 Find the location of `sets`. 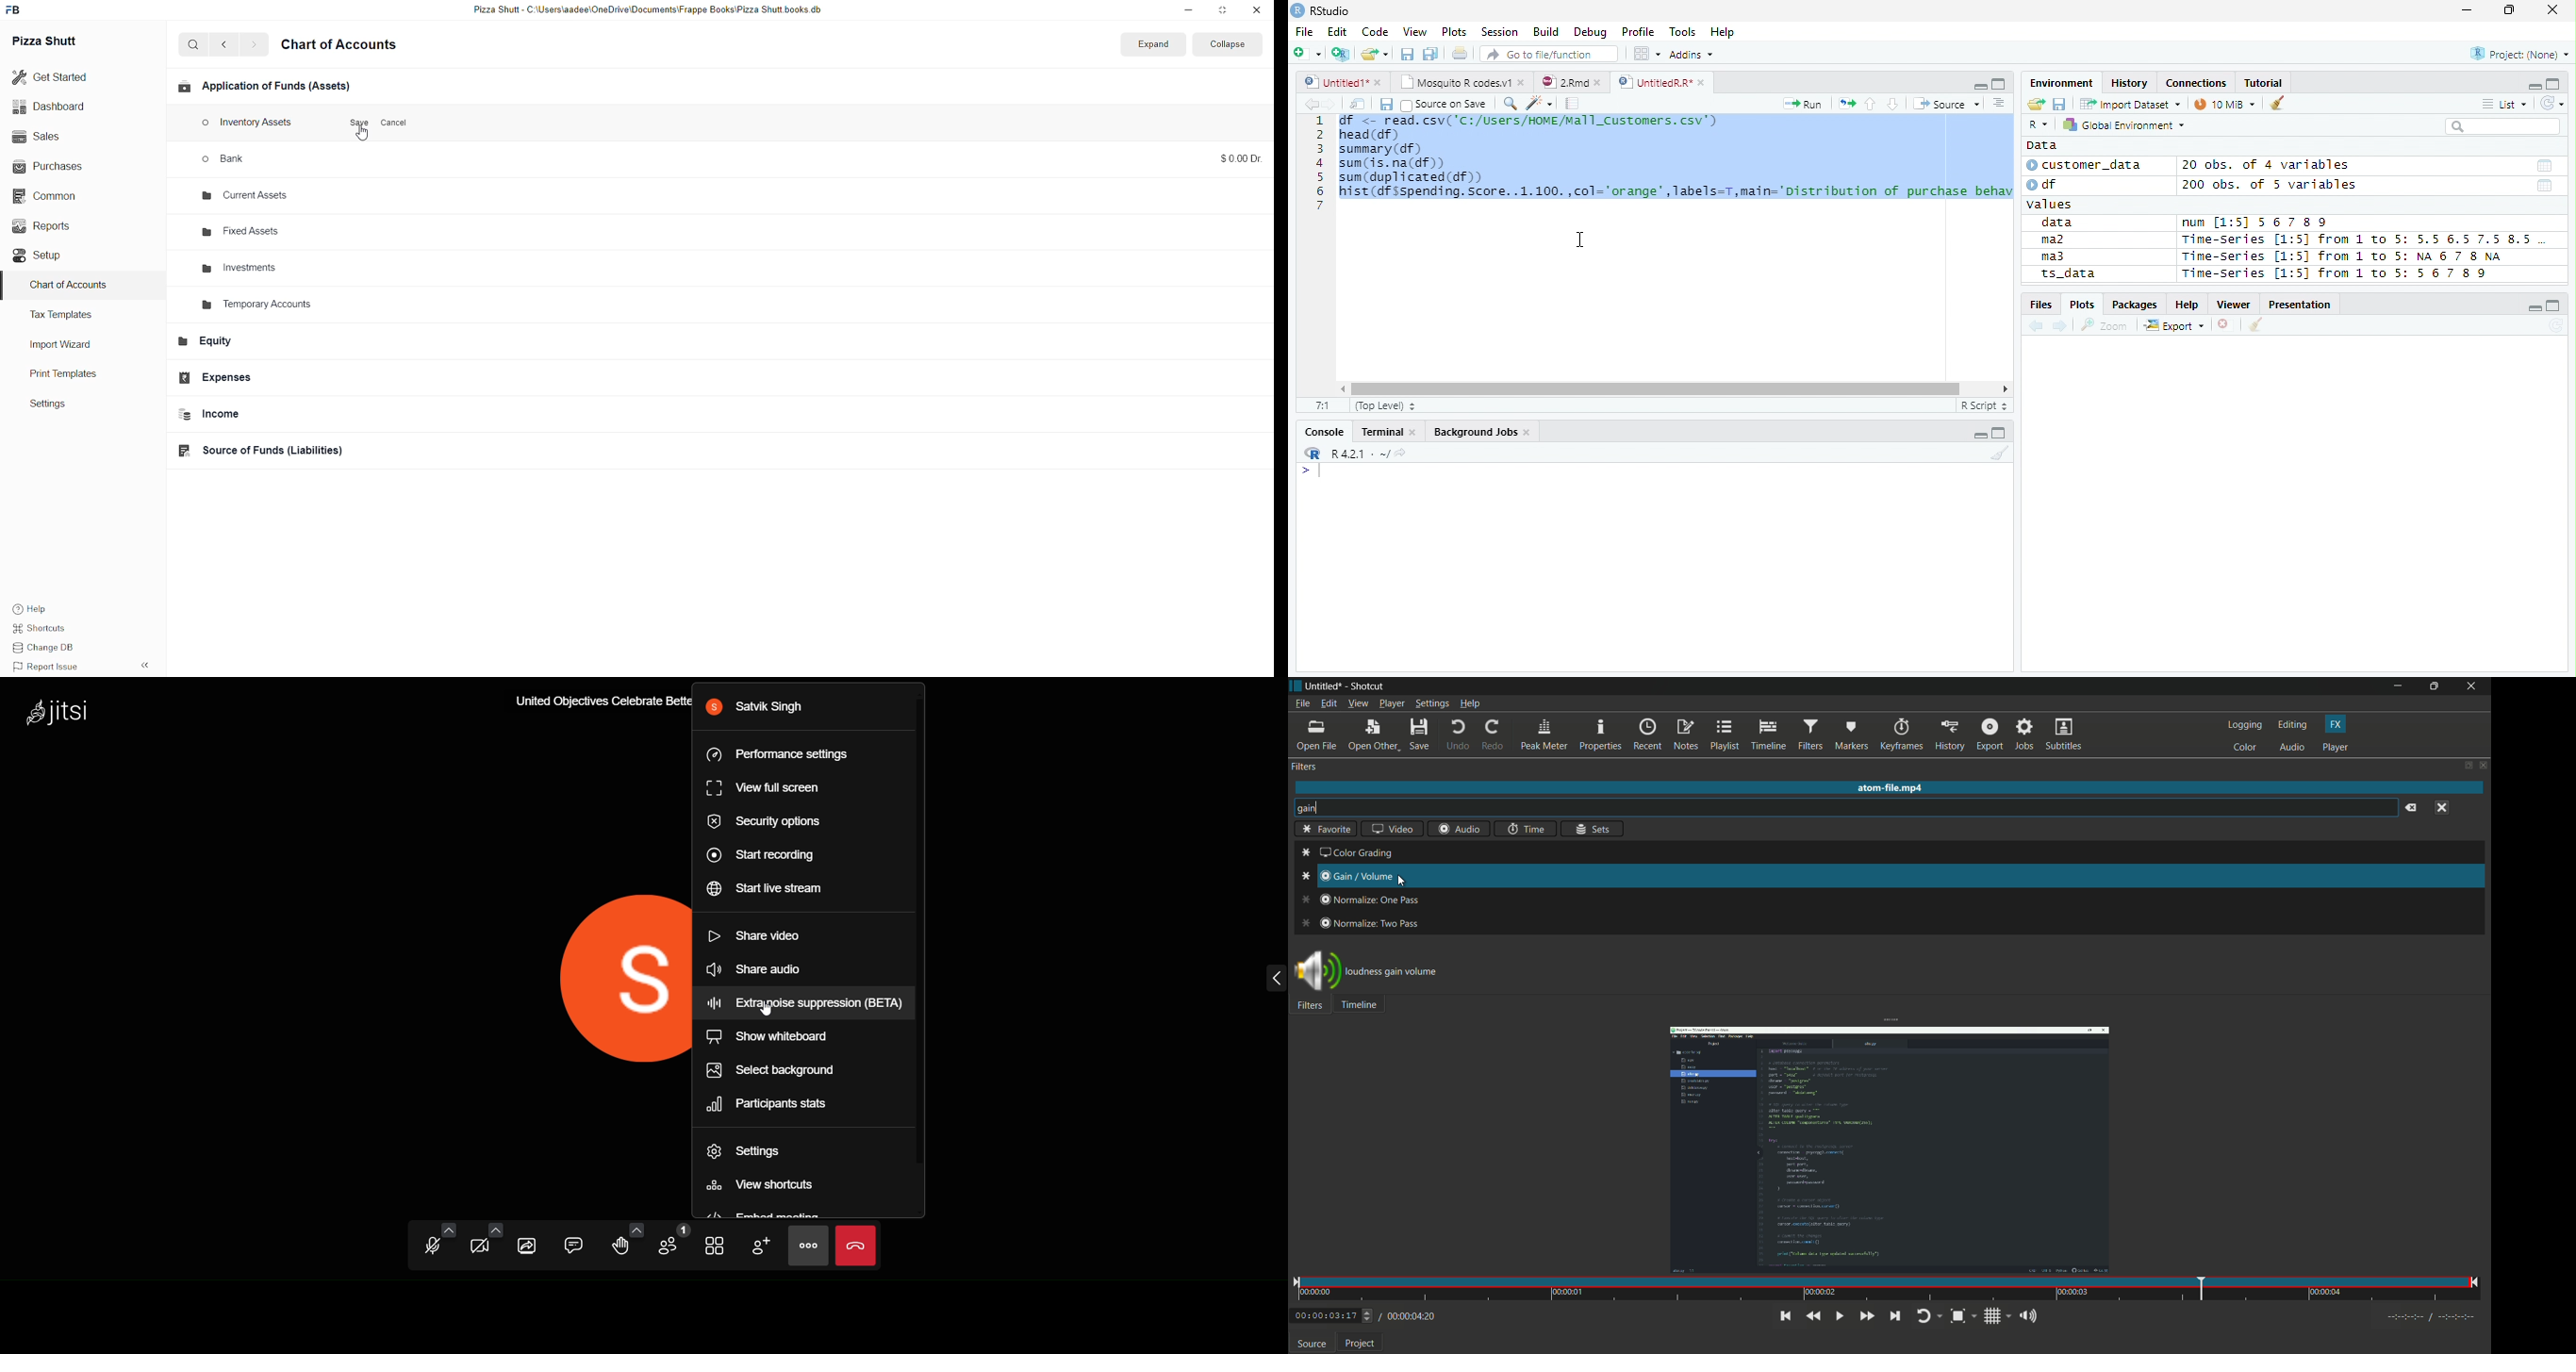

sets is located at coordinates (1591, 828).